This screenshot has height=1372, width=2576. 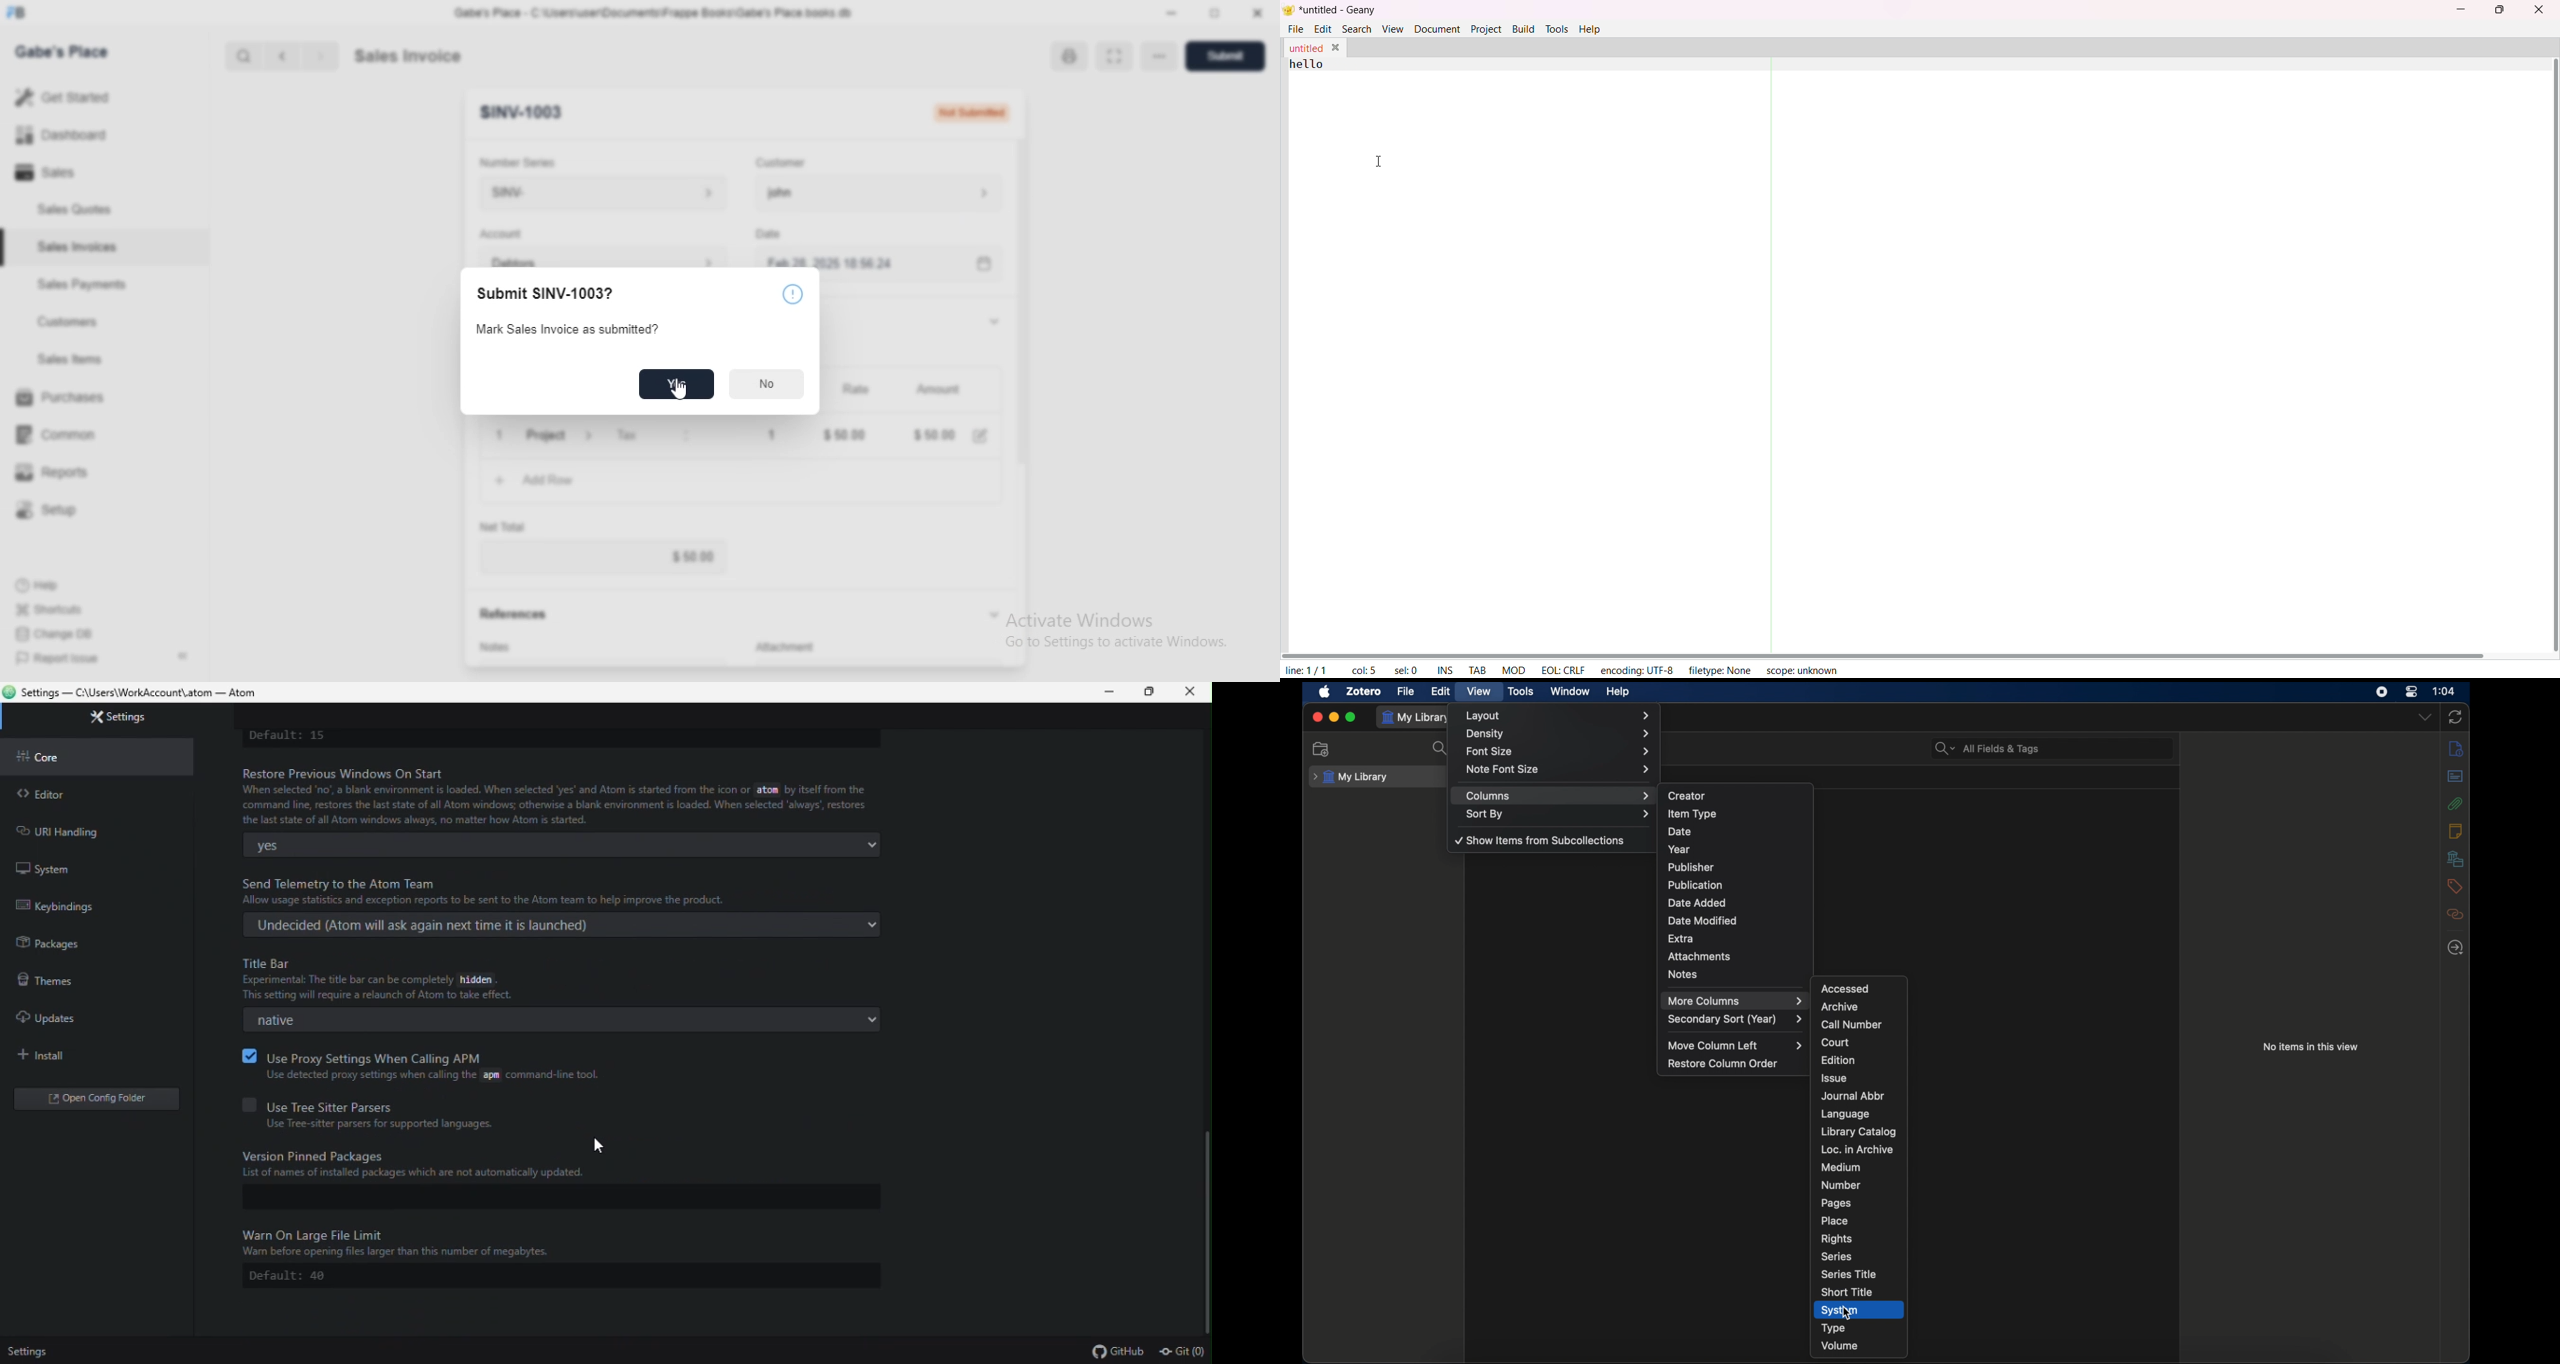 What do you see at coordinates (1558, 716) in the screenshot?
I see `layout` at bounding box center [1558, 716].